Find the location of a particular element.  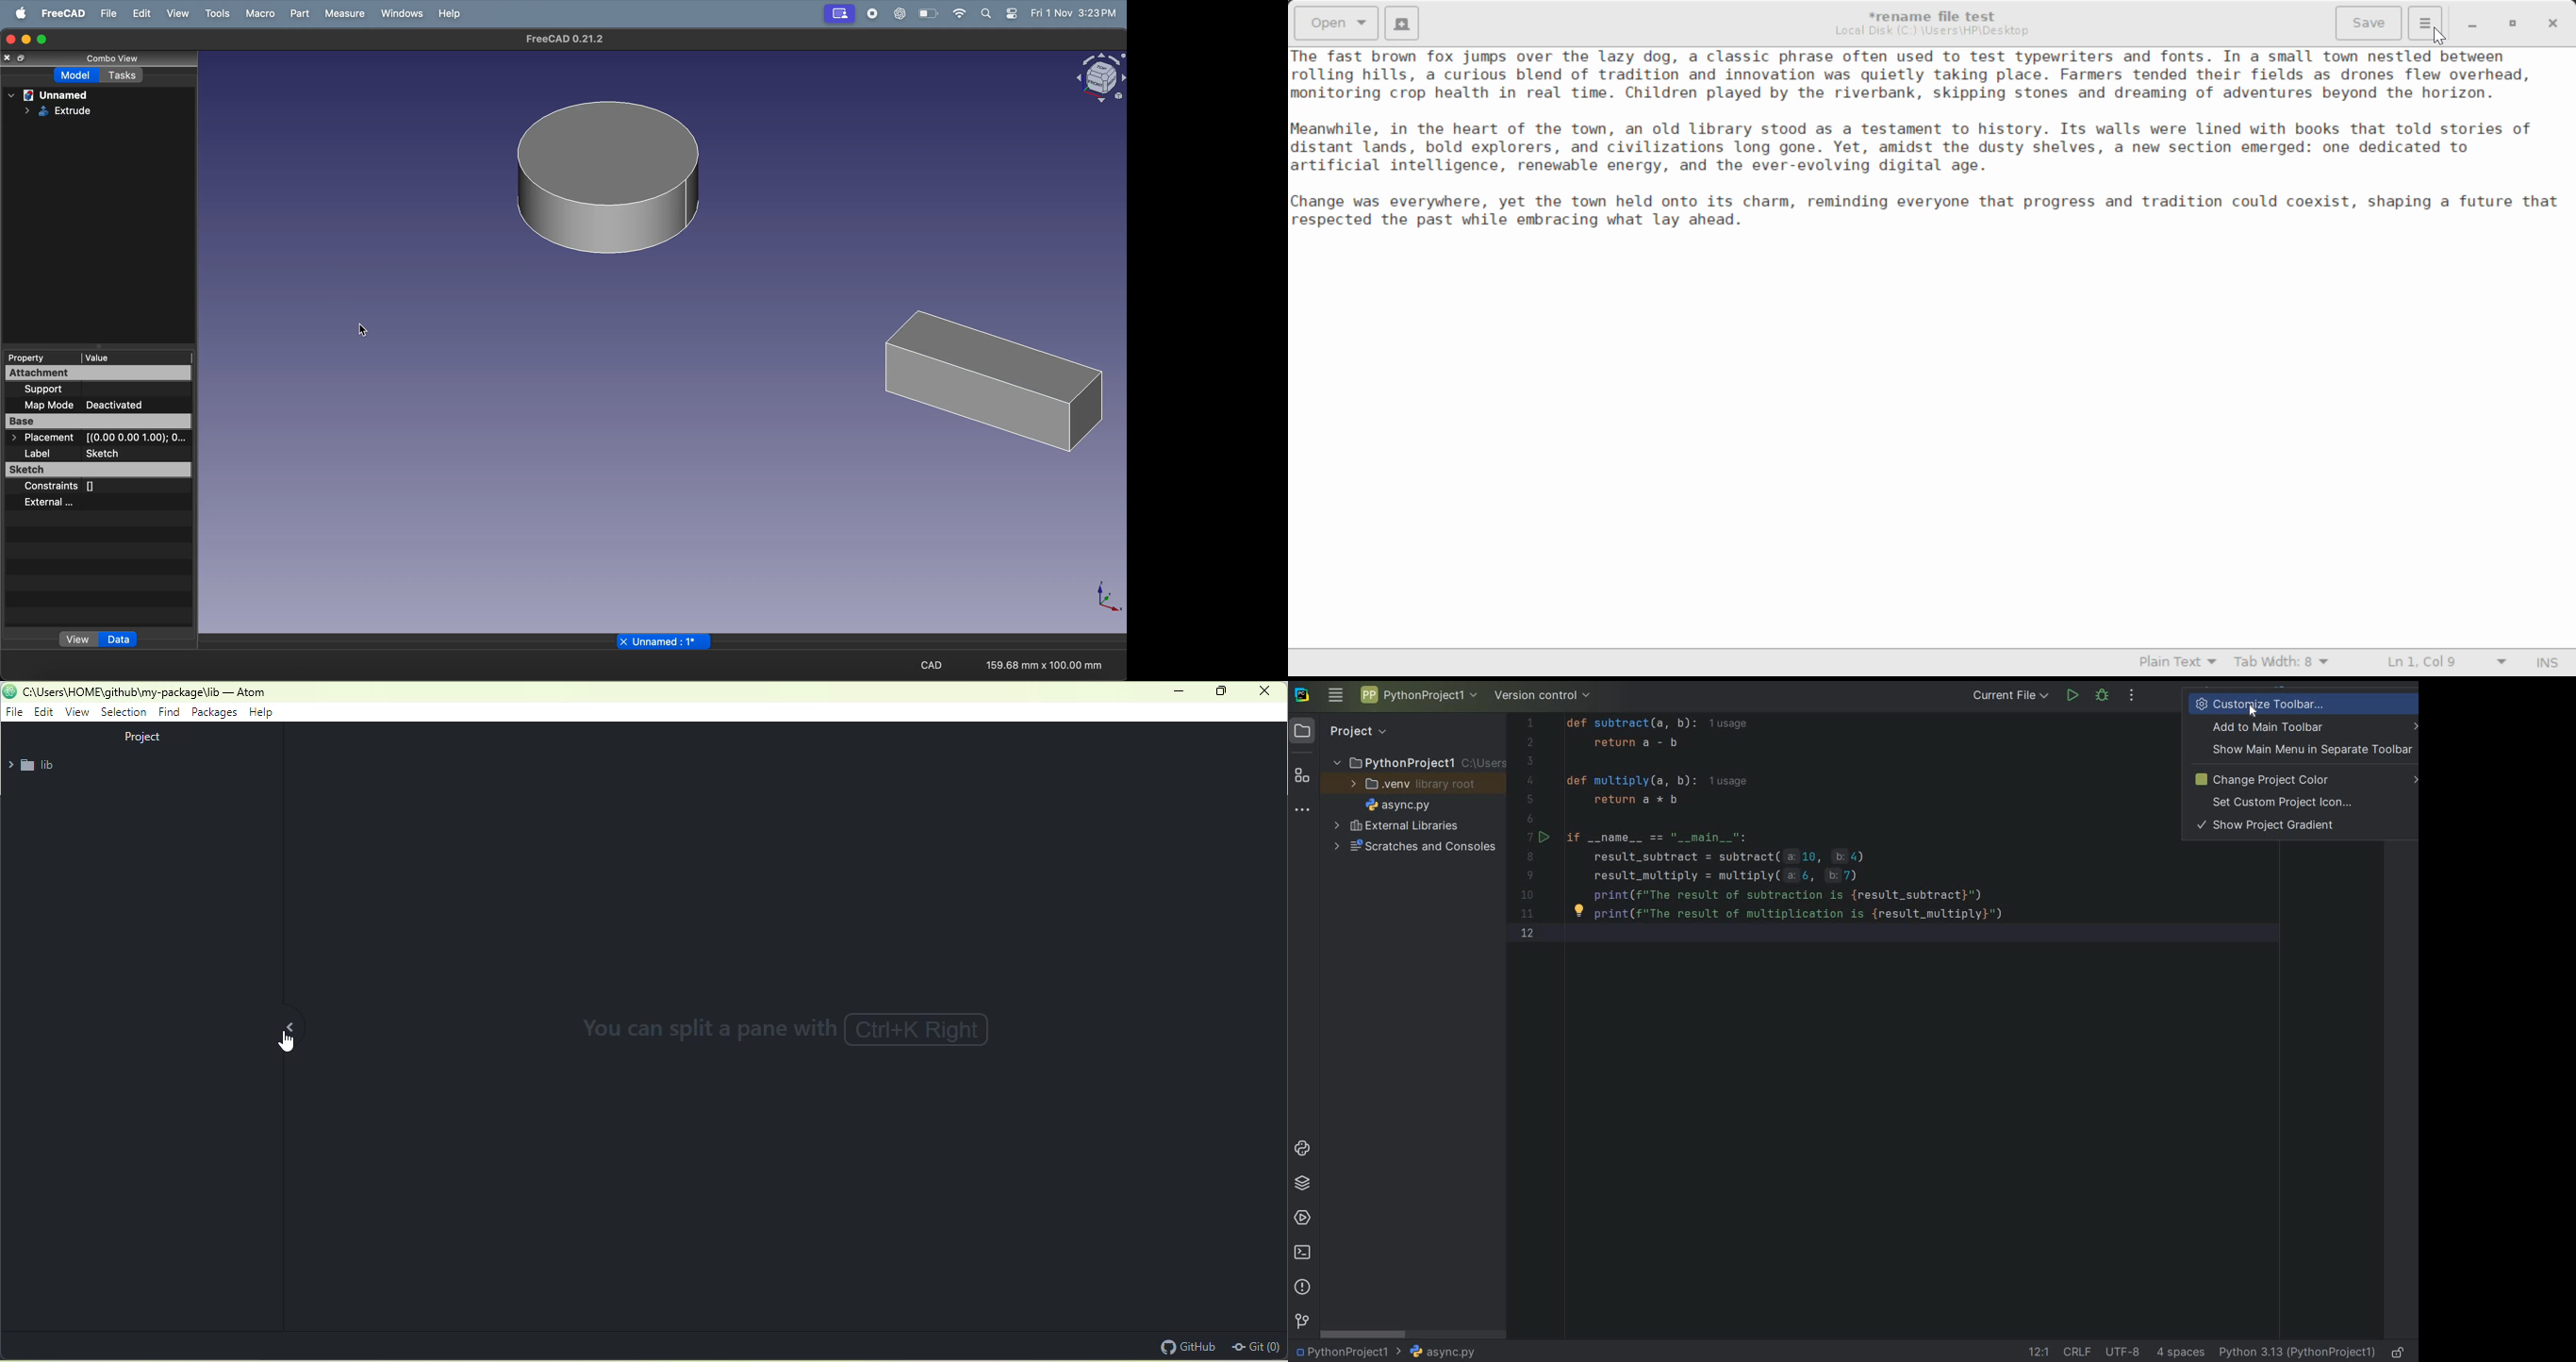

Combo View is located at coordinates (114, 58).